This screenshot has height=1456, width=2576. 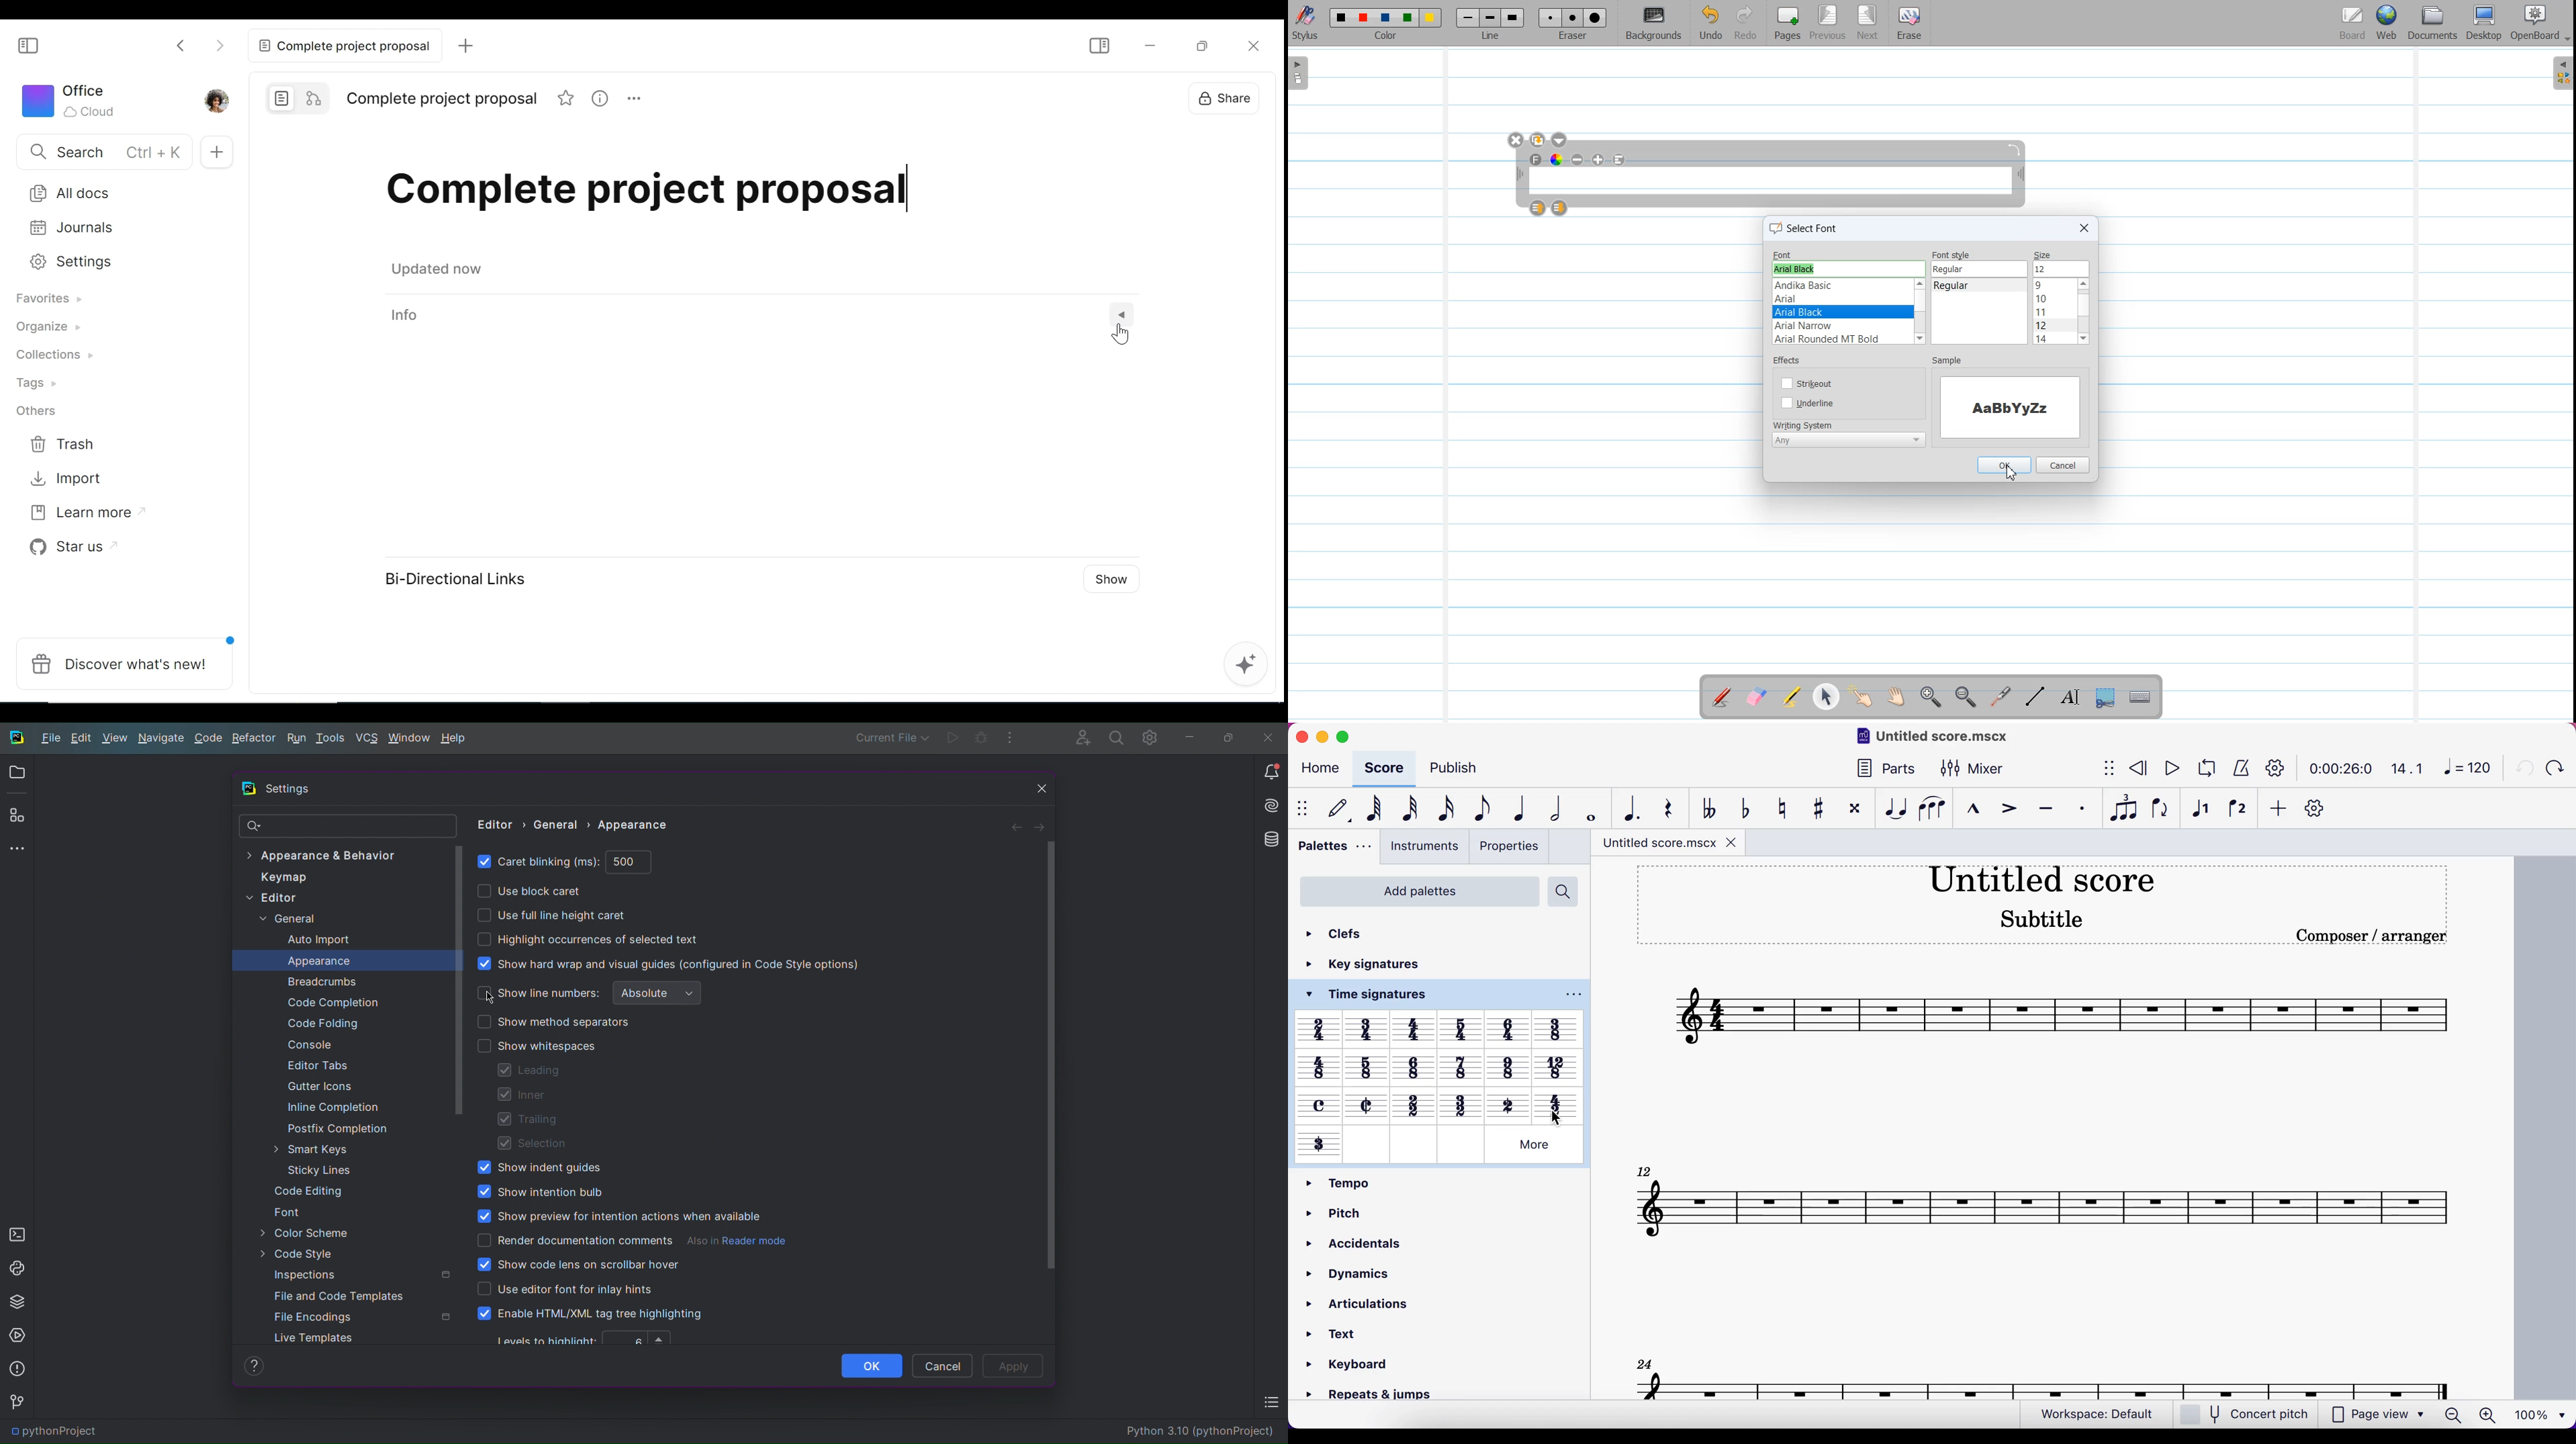 What do you see at coordinates (1367, 1145) in the screenshot?
I see `` at bounding box center [1367, 1145].